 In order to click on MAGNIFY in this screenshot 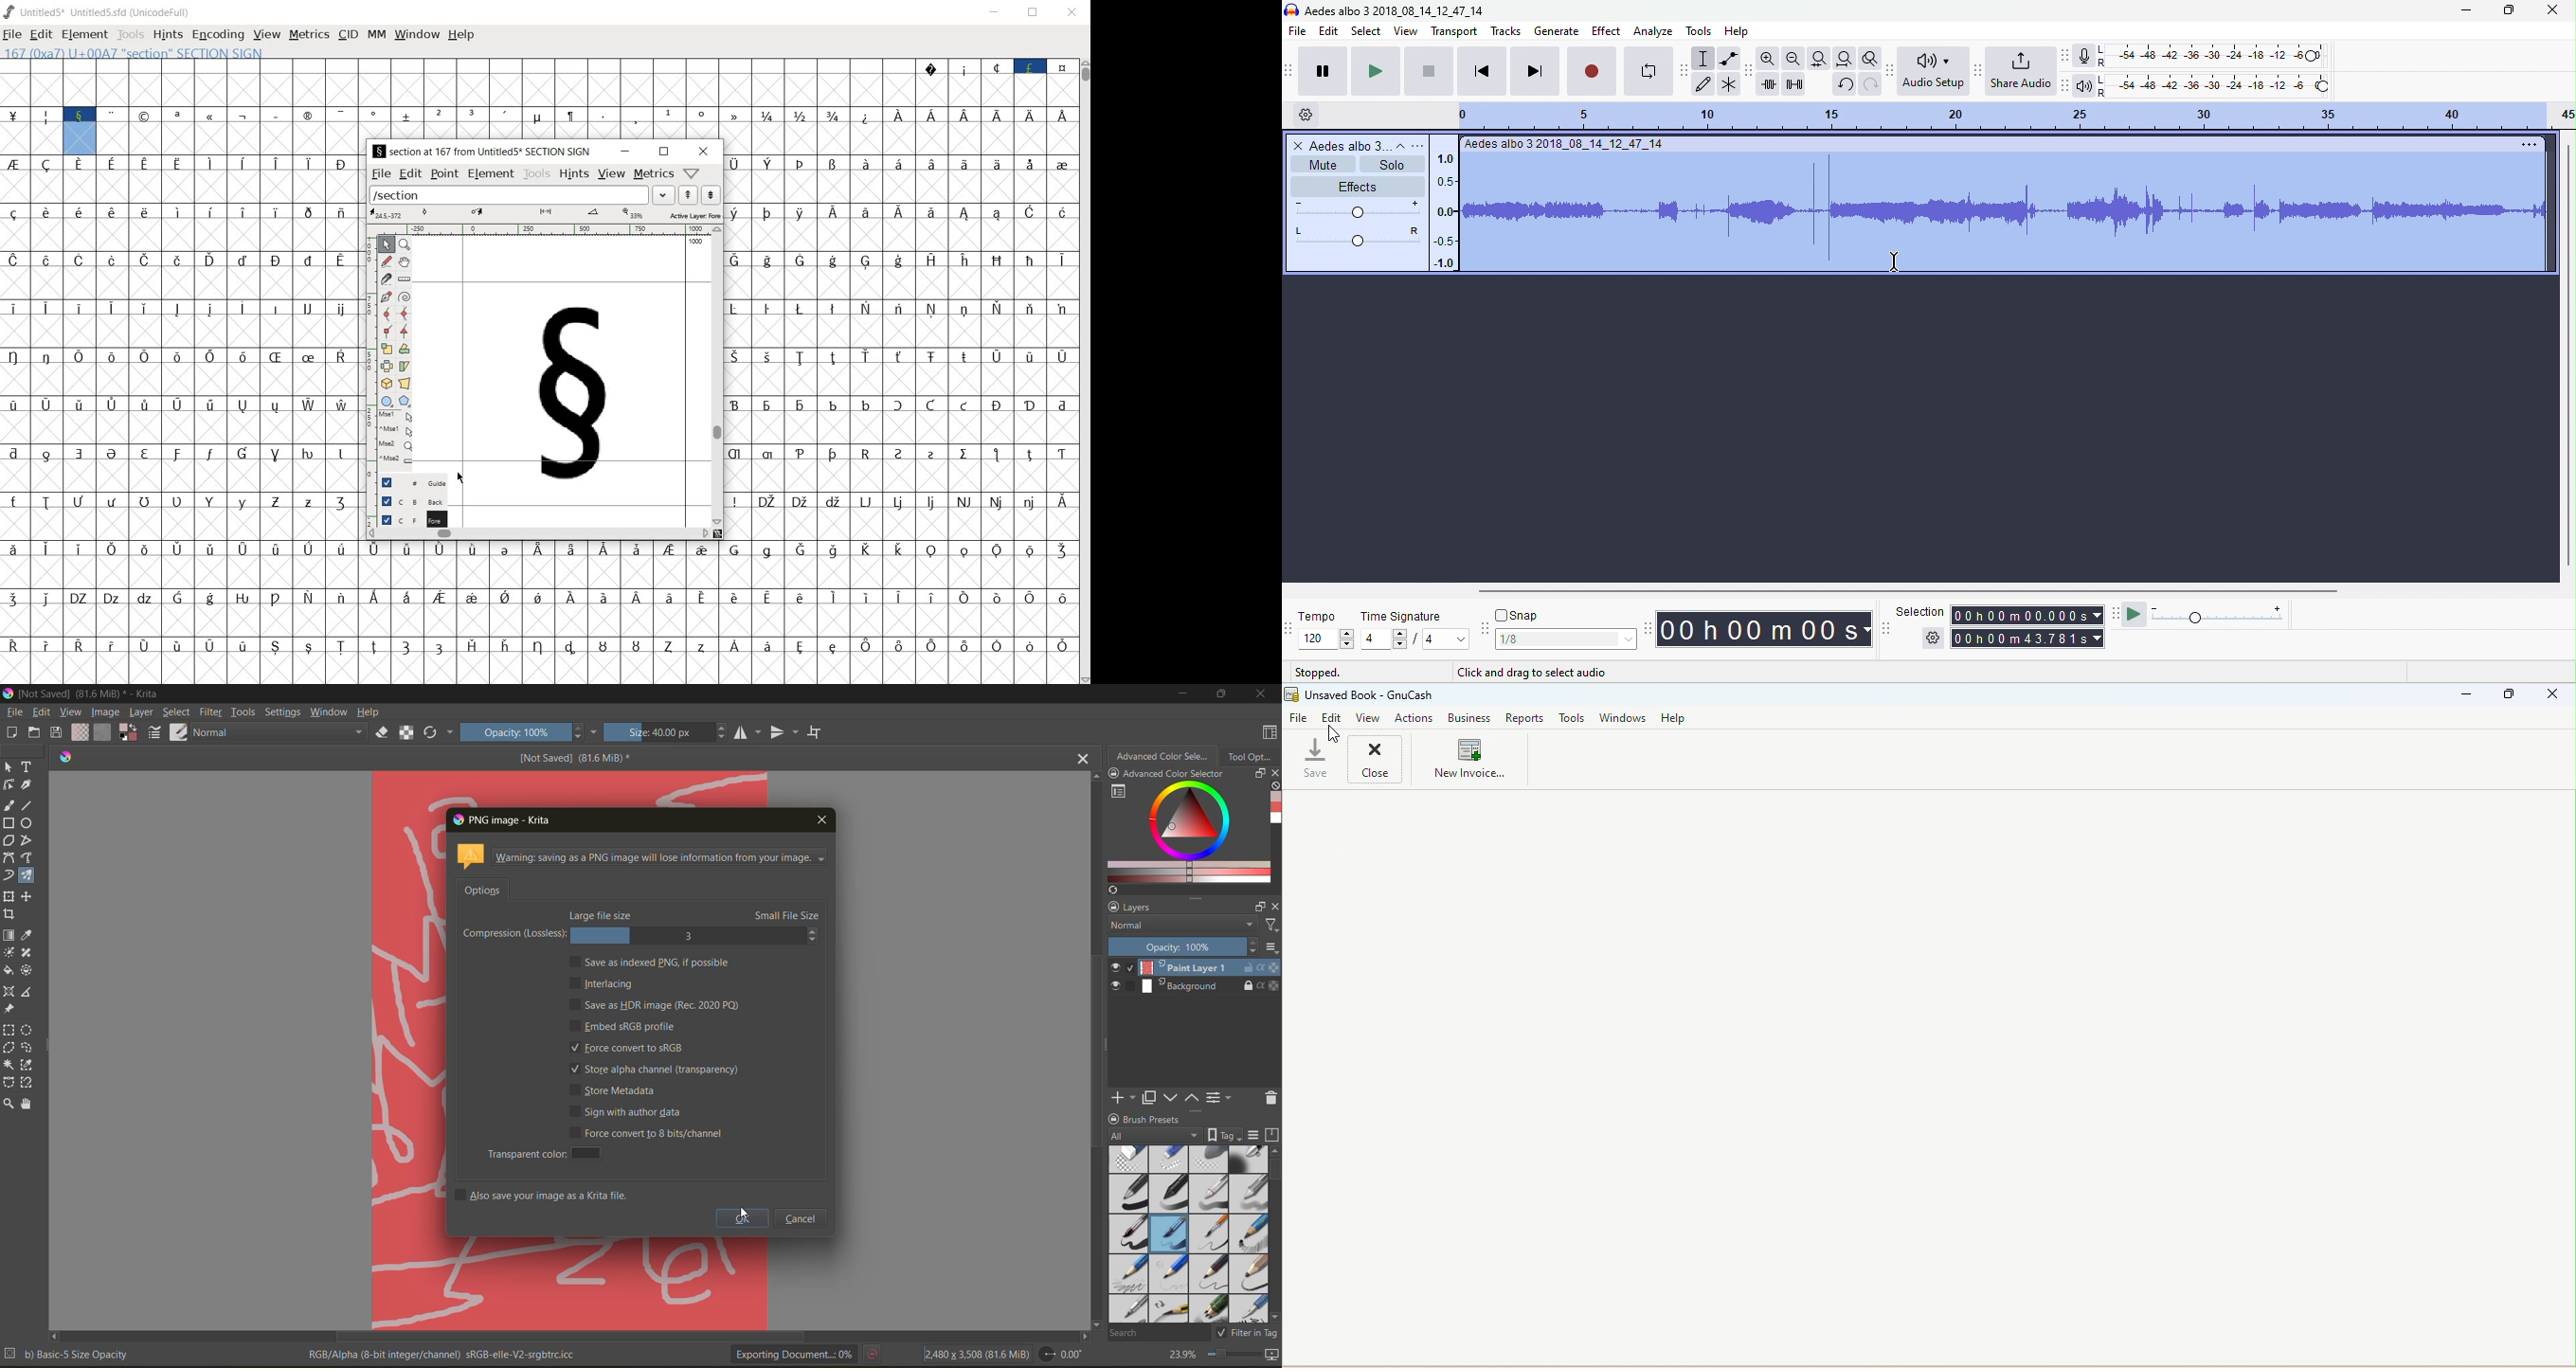, I will do `click(406, 244)`.